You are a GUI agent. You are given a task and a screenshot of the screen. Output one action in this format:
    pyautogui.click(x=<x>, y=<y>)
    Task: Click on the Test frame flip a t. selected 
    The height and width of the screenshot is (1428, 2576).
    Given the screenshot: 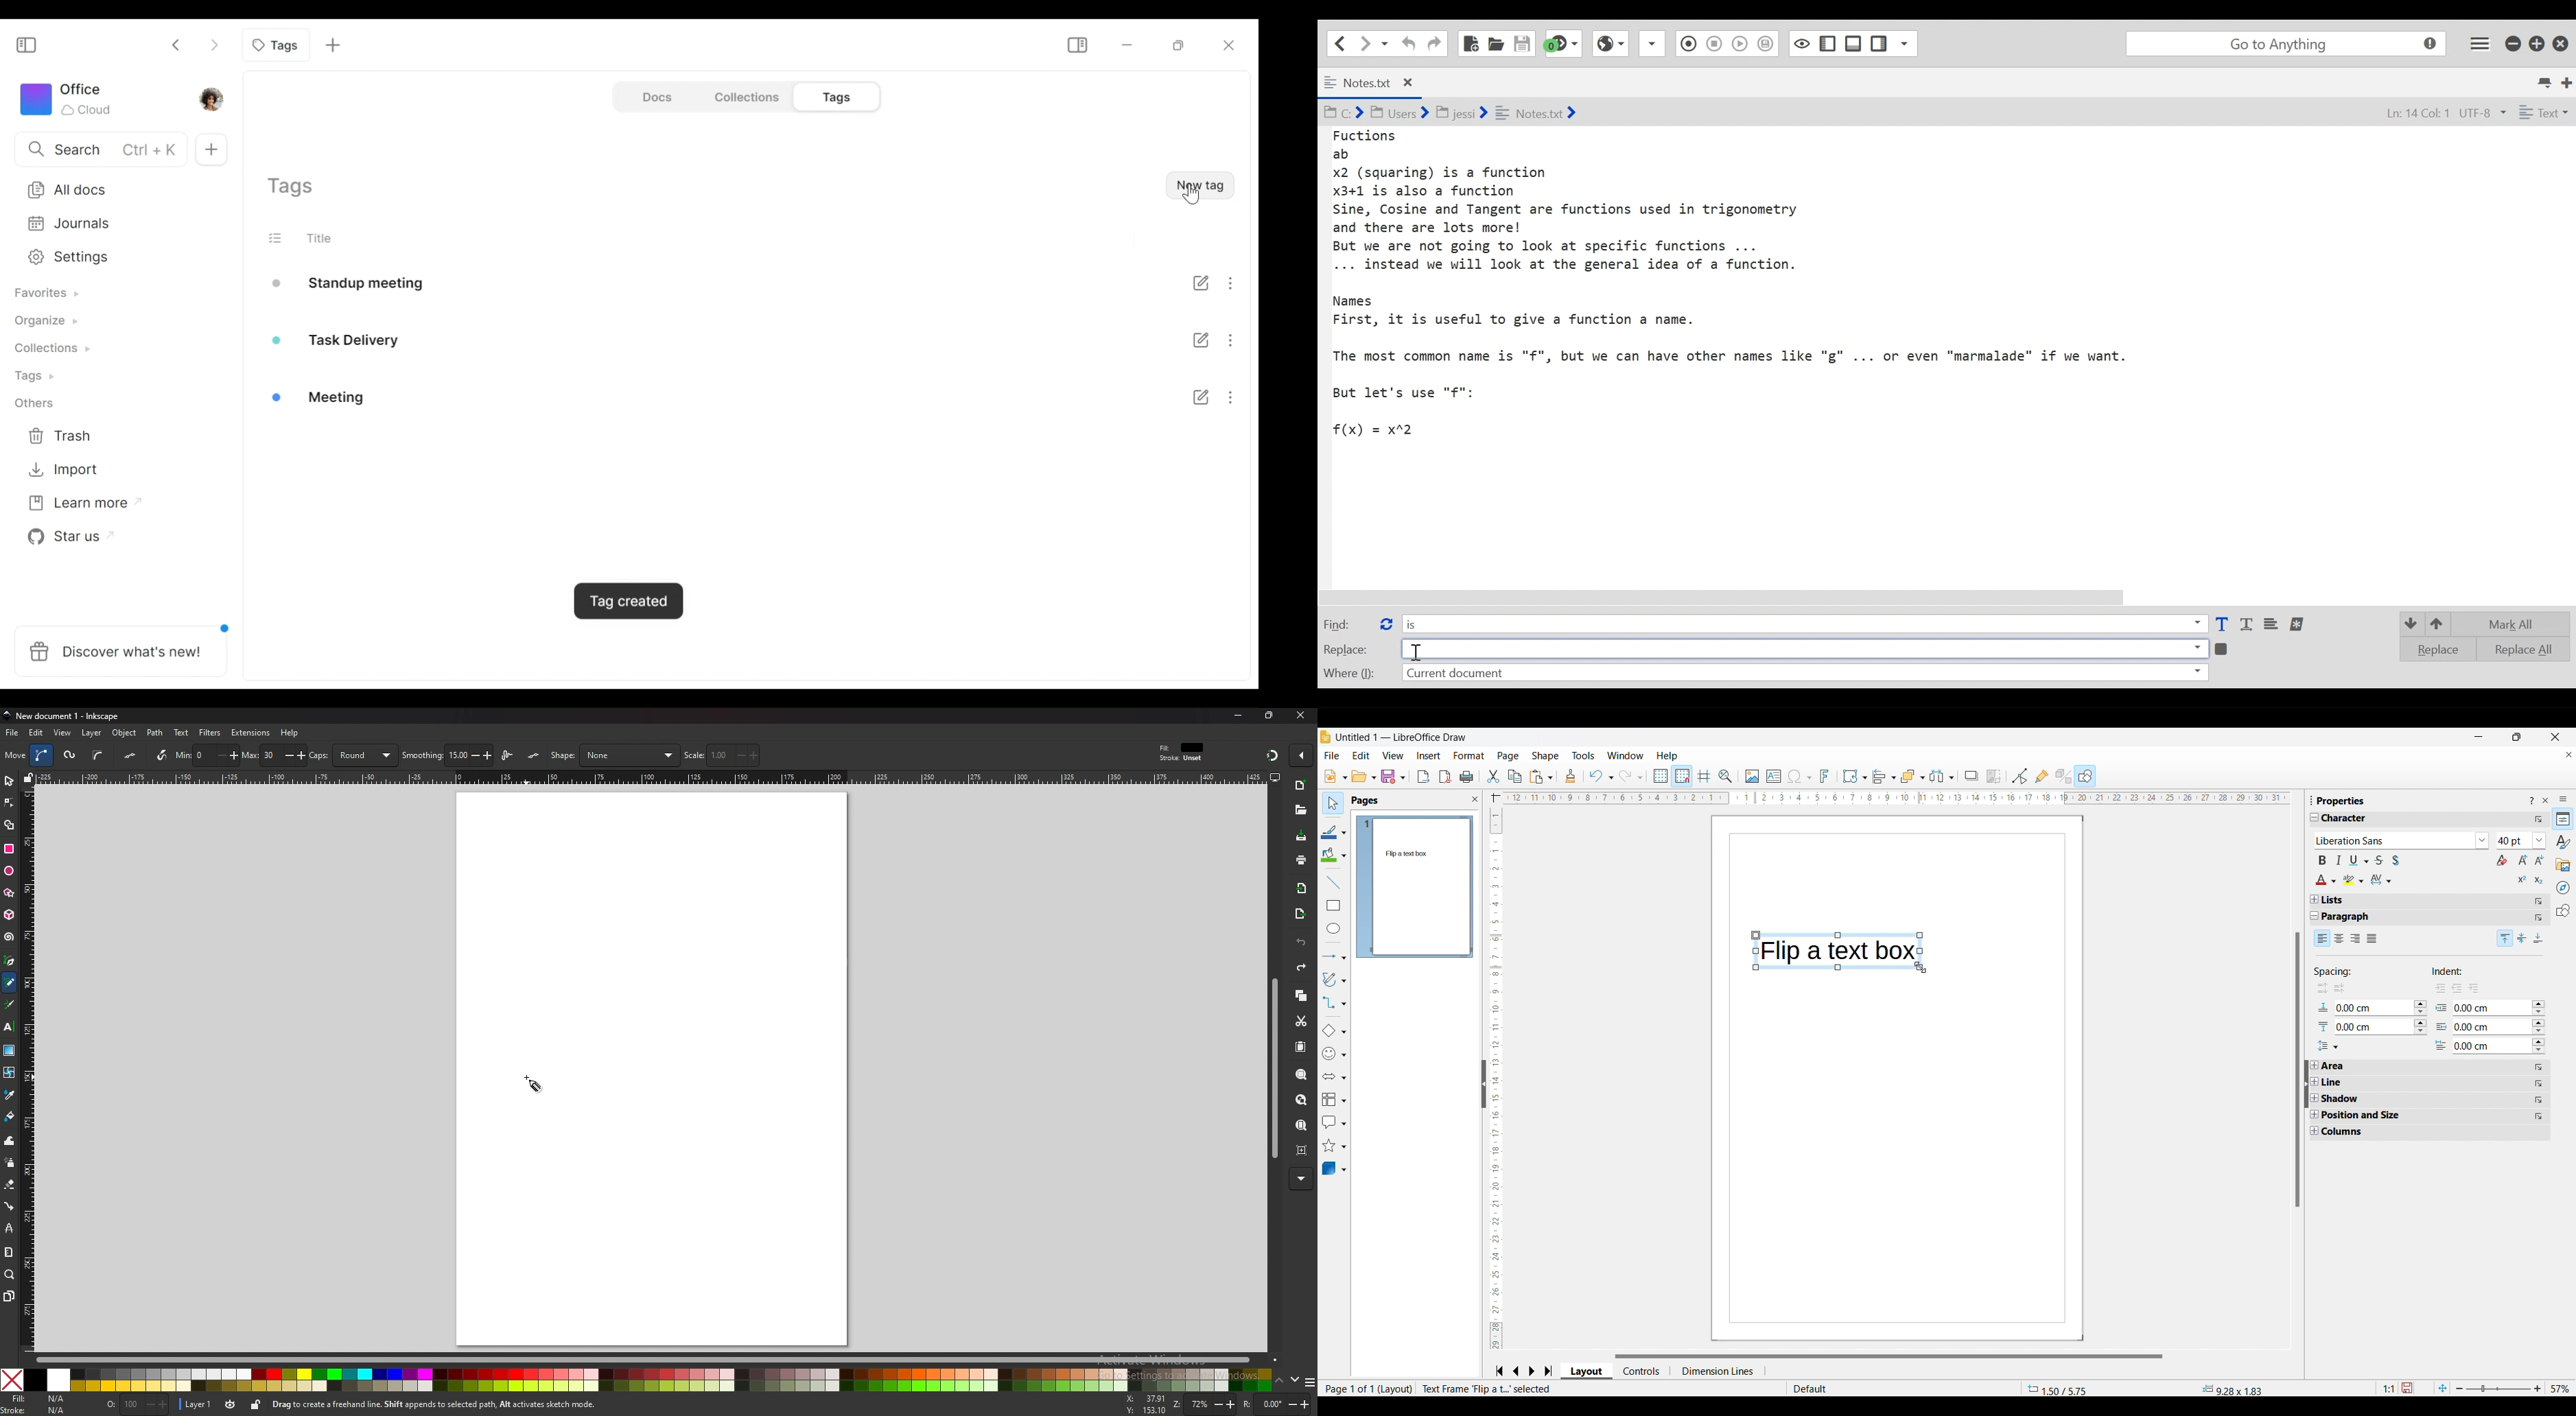 What is the action you would take?
    pyautogui.click(x=1488, y=1388)
    